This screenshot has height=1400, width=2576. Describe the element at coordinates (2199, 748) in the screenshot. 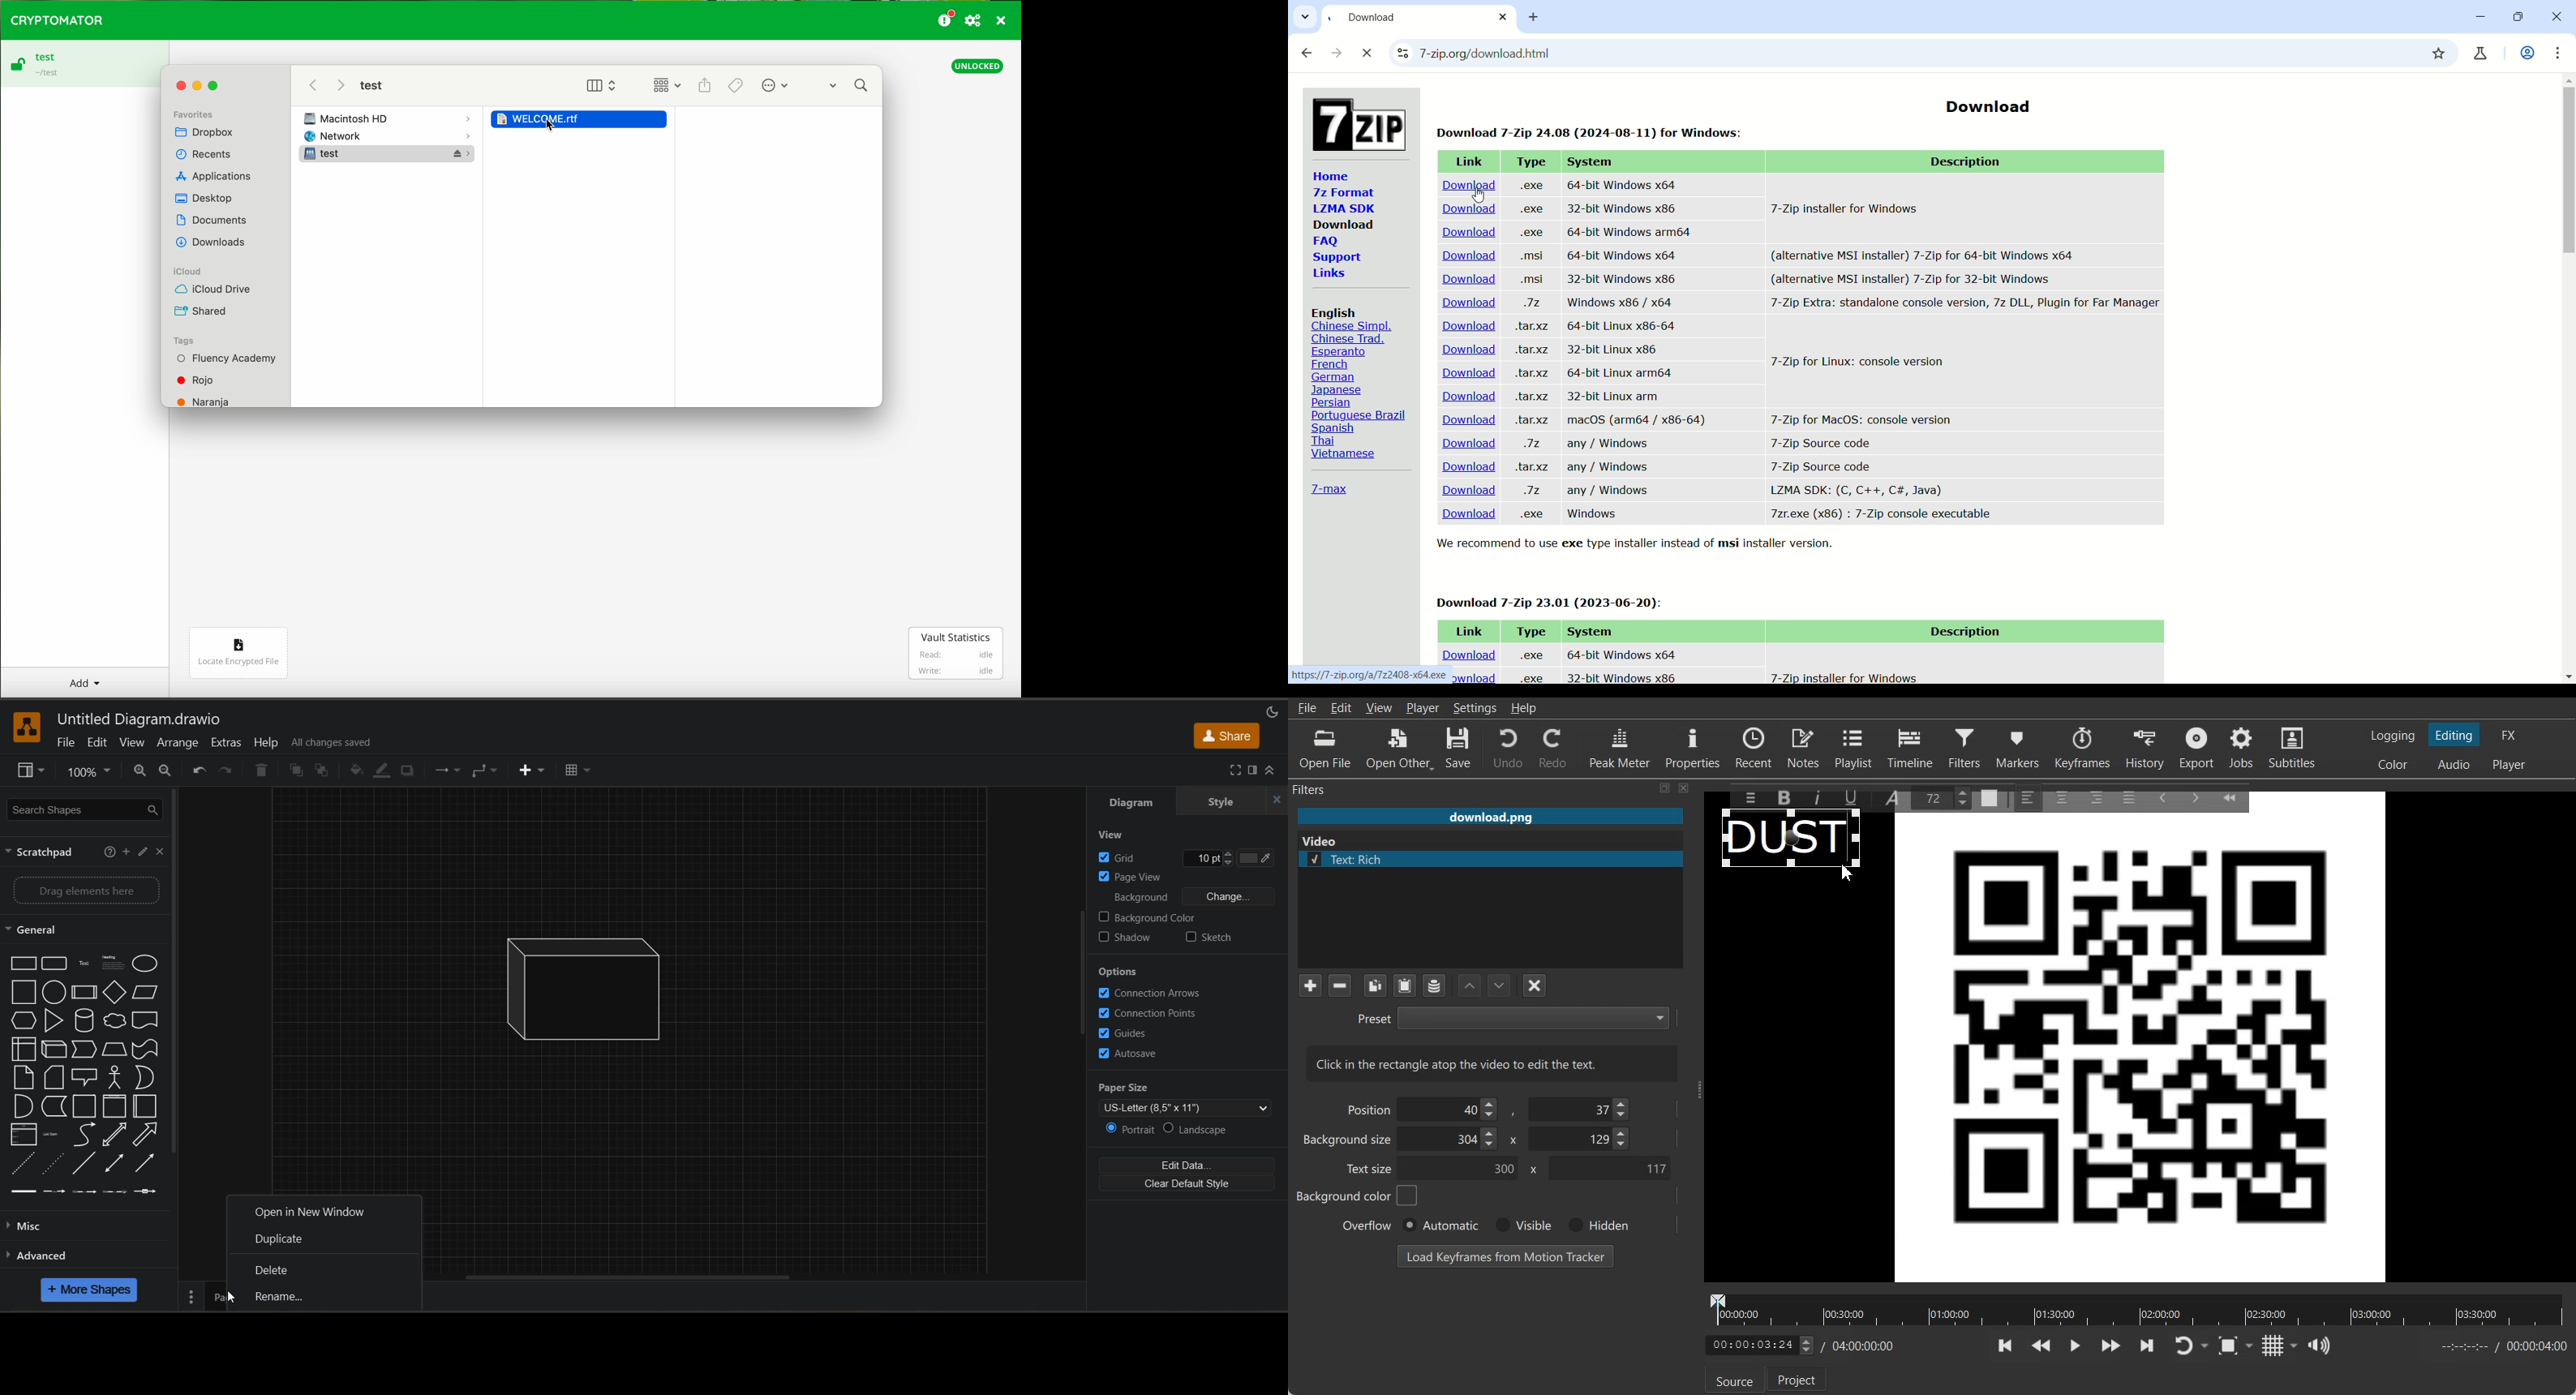

I see `Export` at that location.